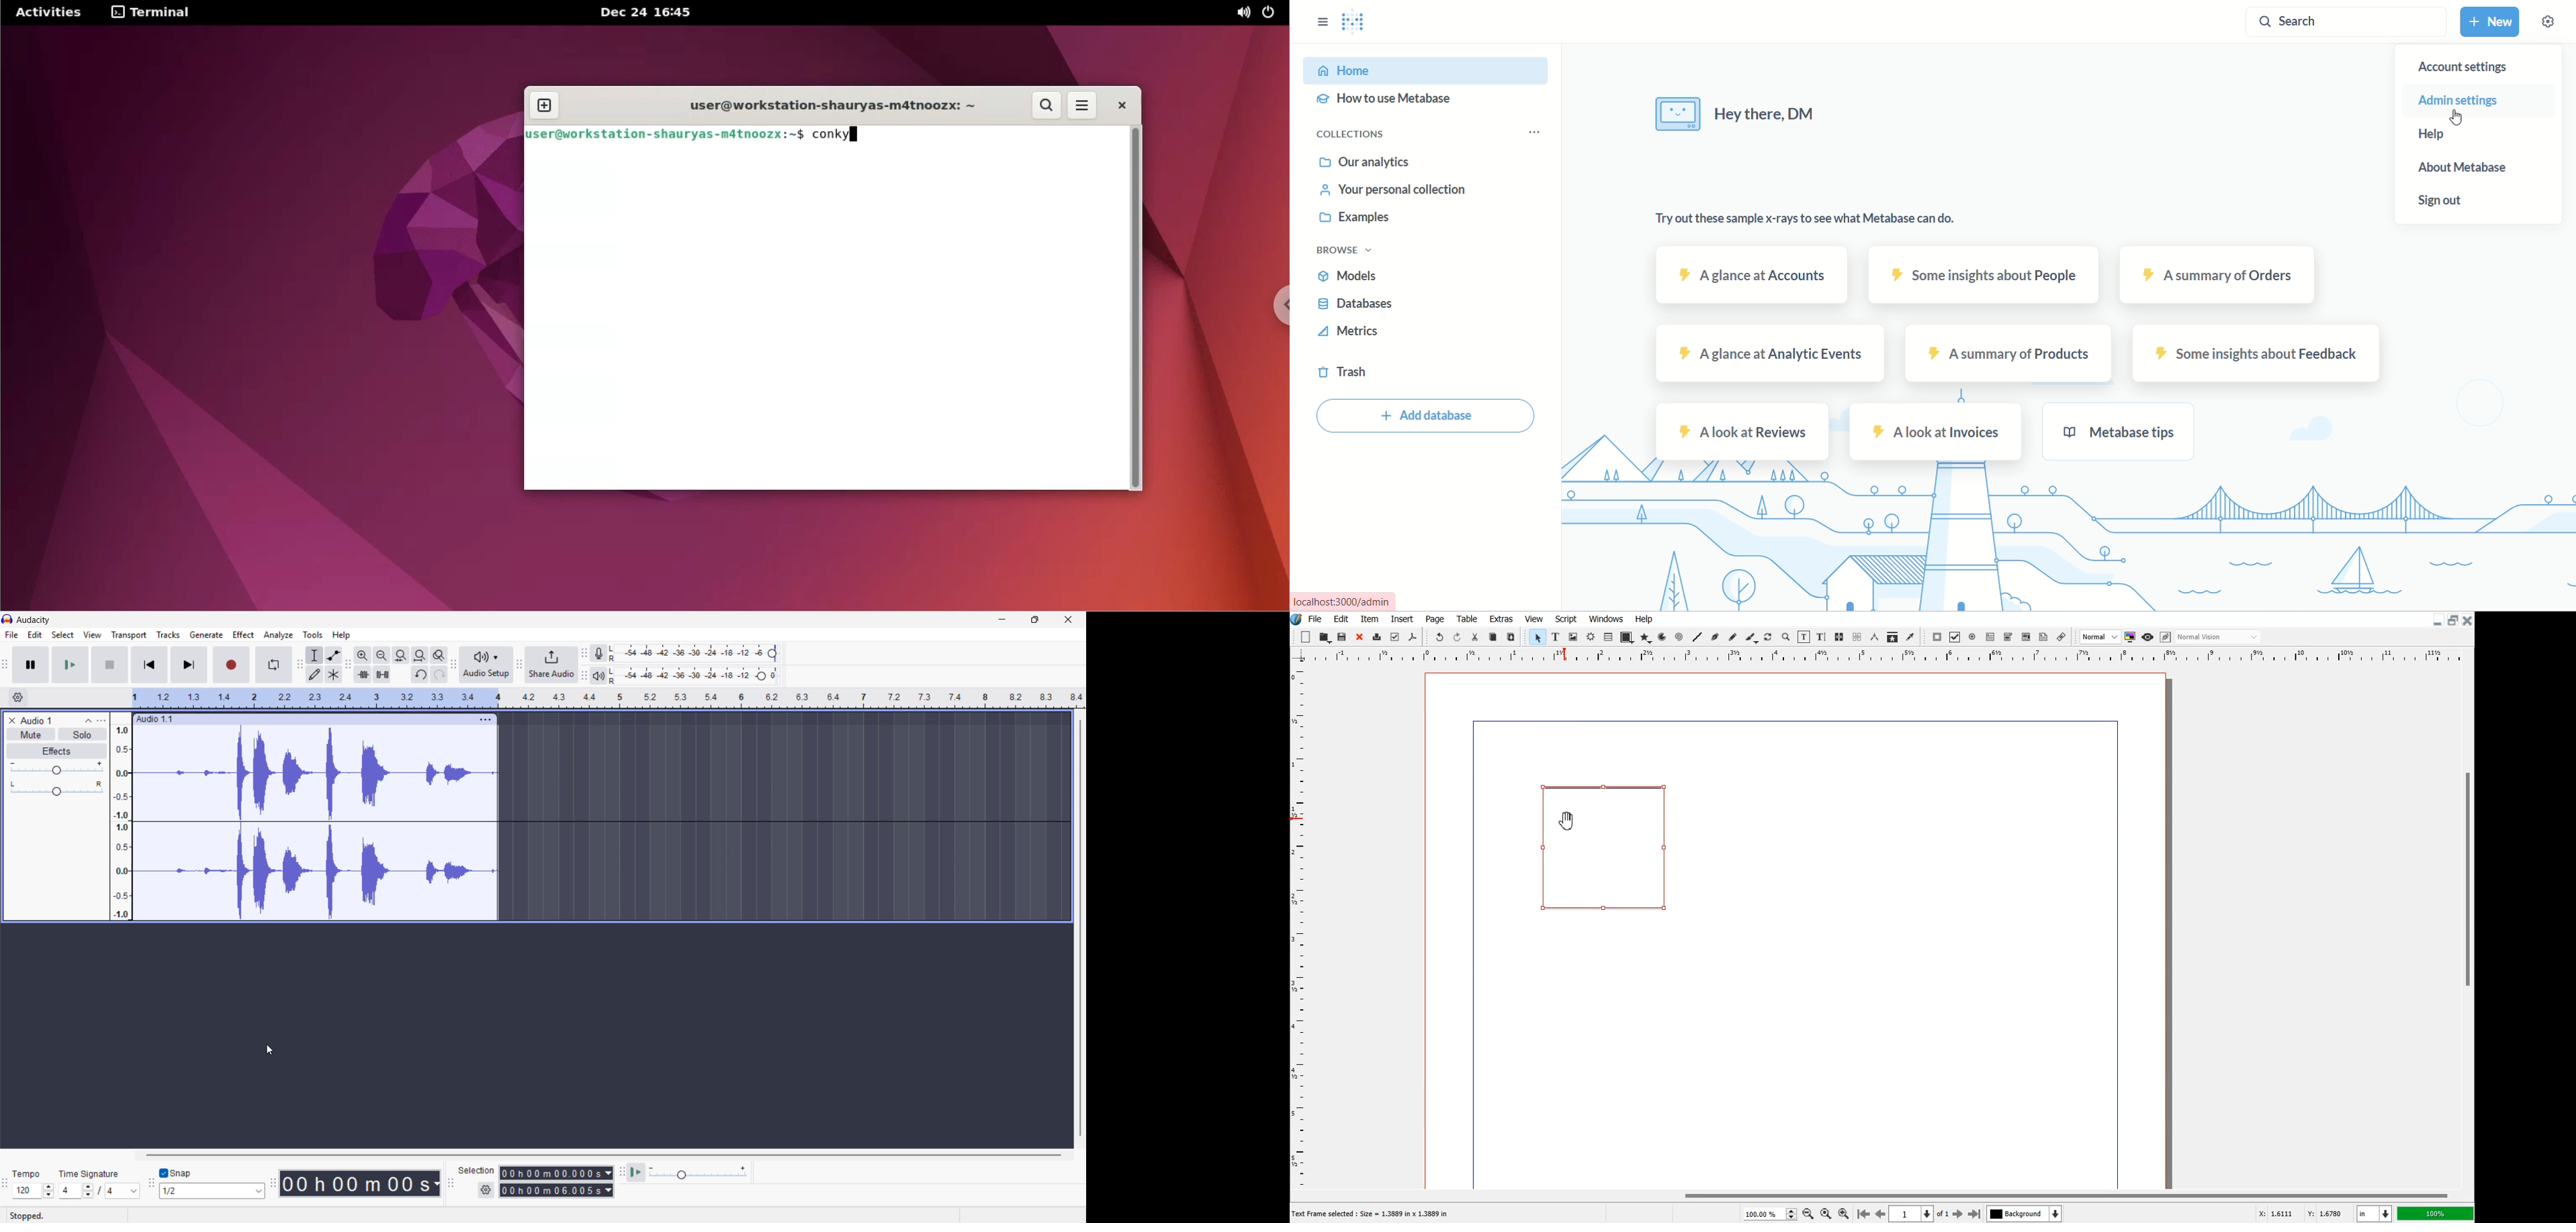 The width and height of the screenshot is (2576, 1232). Describe the element at coordinates (1716, 637) in the screenshot. I see `Bezier curve` at that location.